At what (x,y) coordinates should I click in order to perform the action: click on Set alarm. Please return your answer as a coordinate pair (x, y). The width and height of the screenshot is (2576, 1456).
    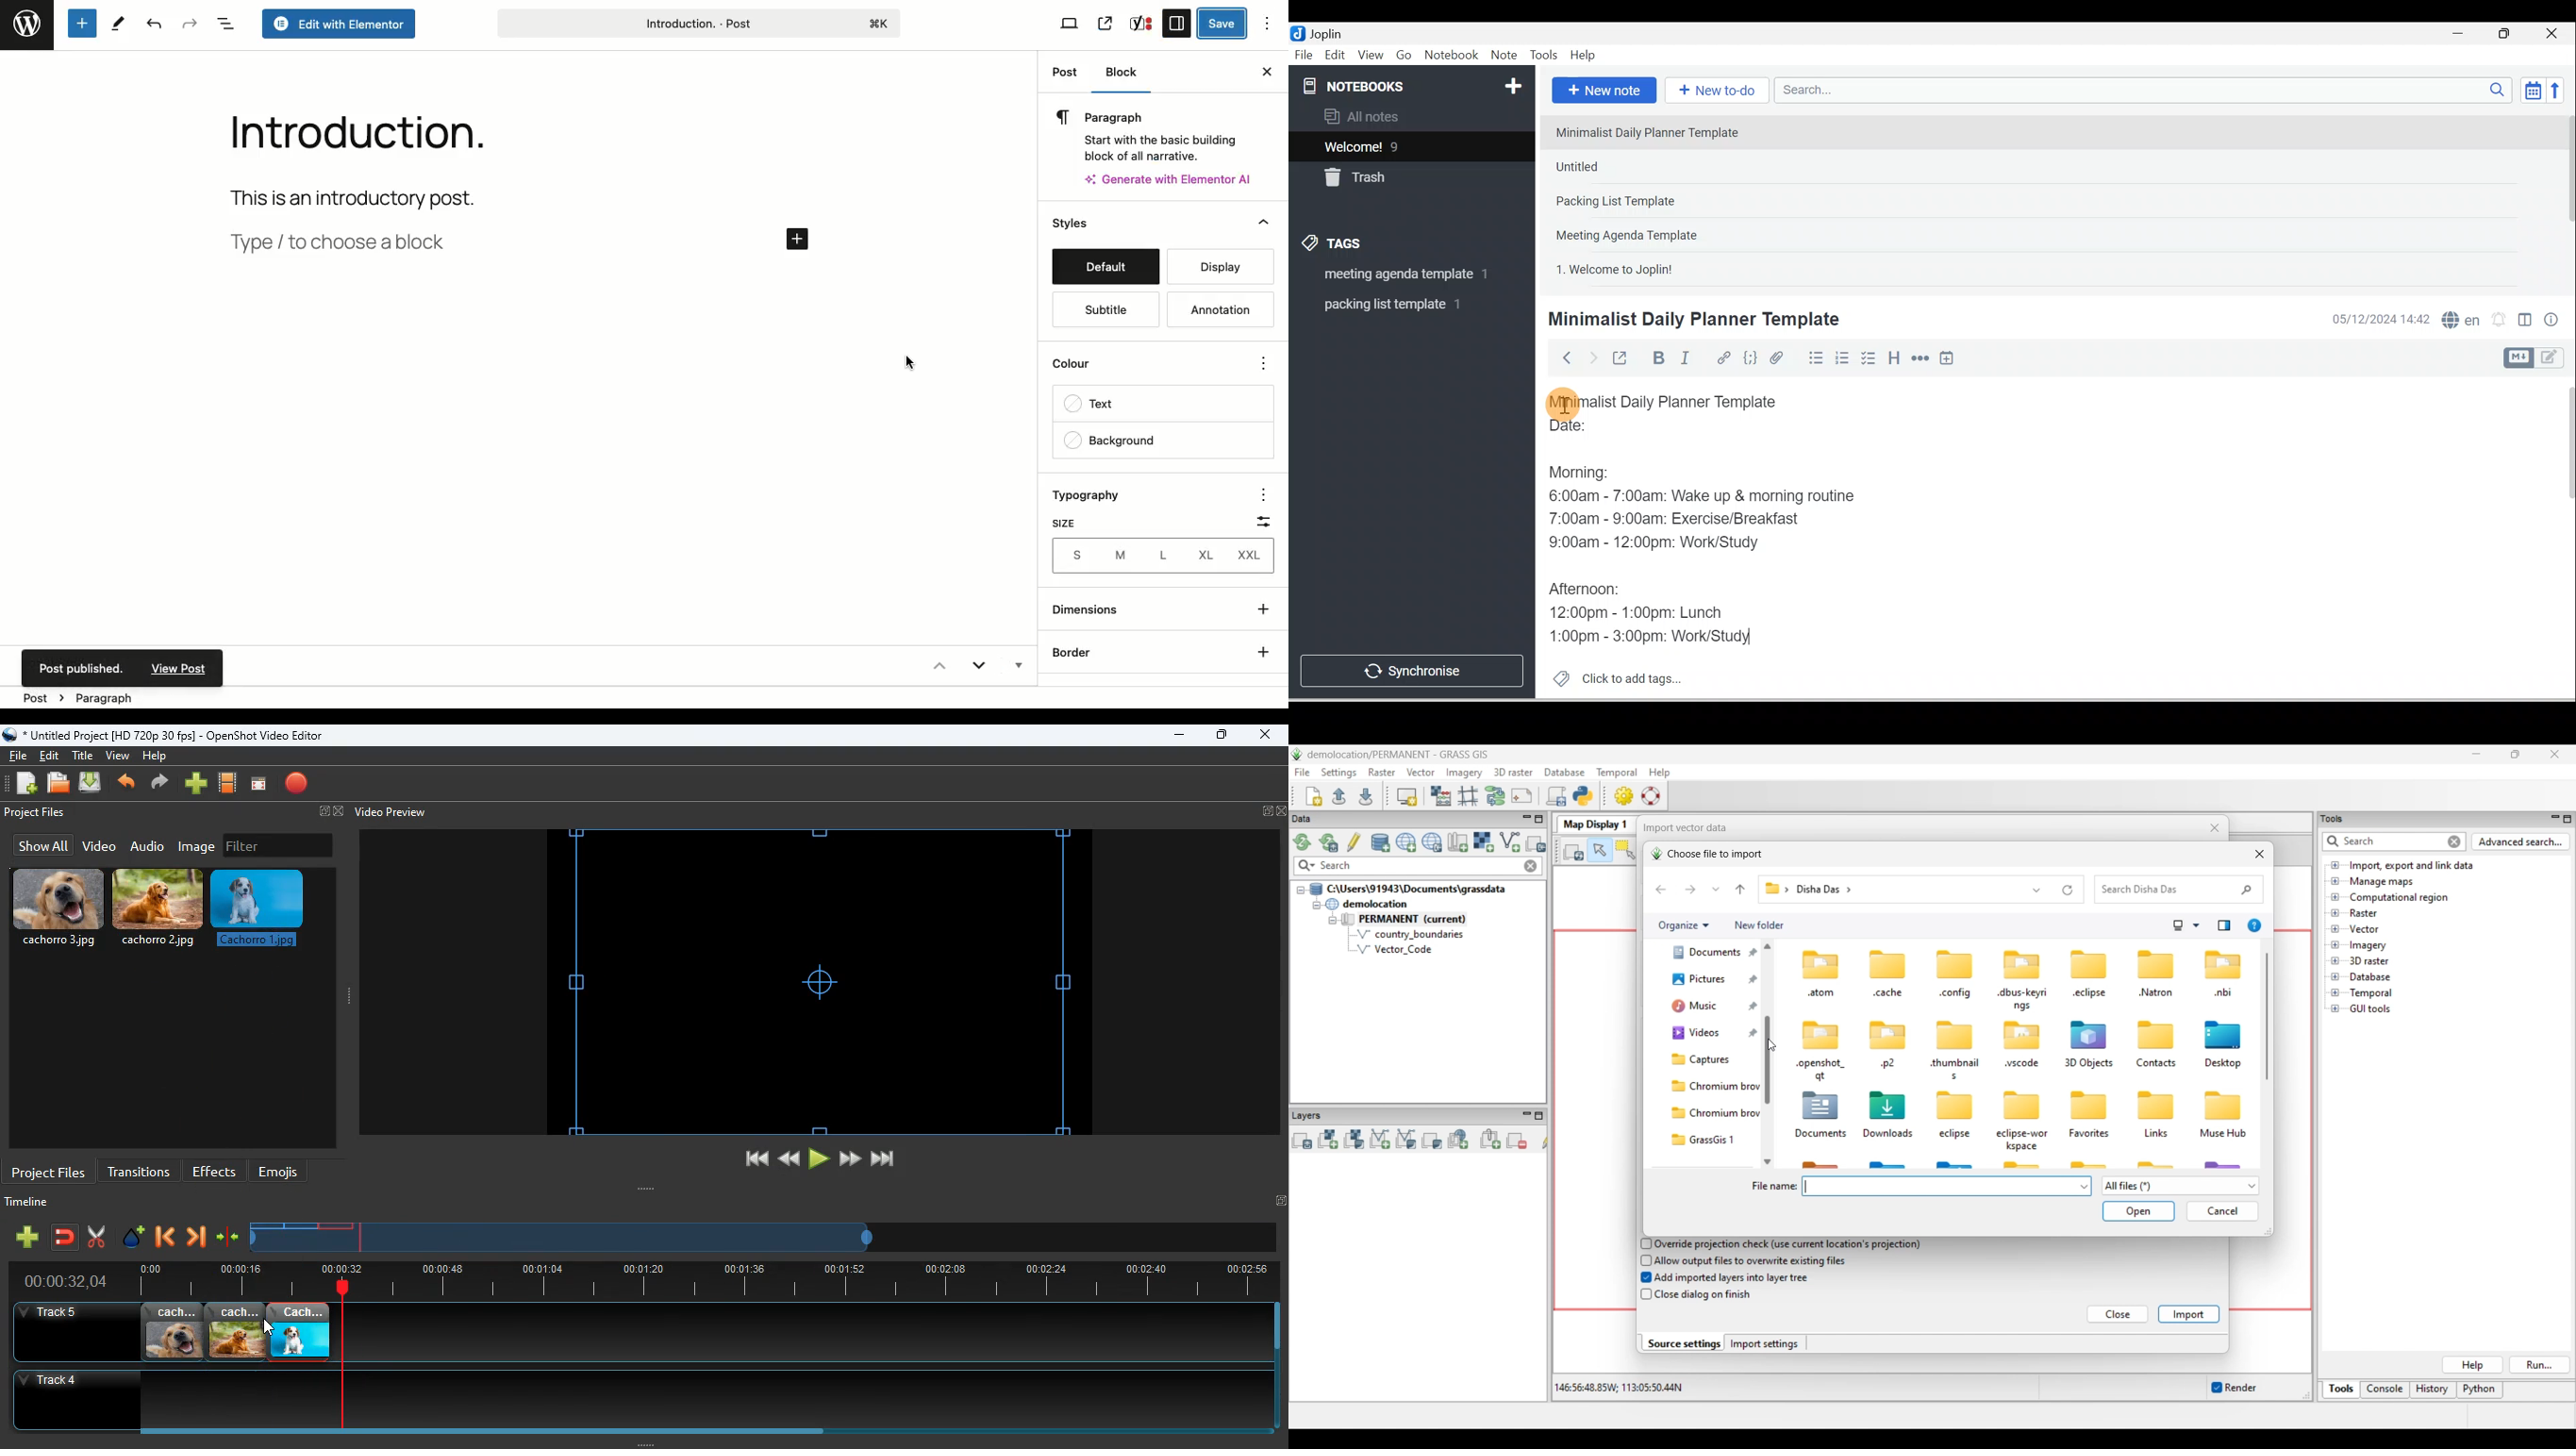
    Looking at the image, I should click on (2497, 320).